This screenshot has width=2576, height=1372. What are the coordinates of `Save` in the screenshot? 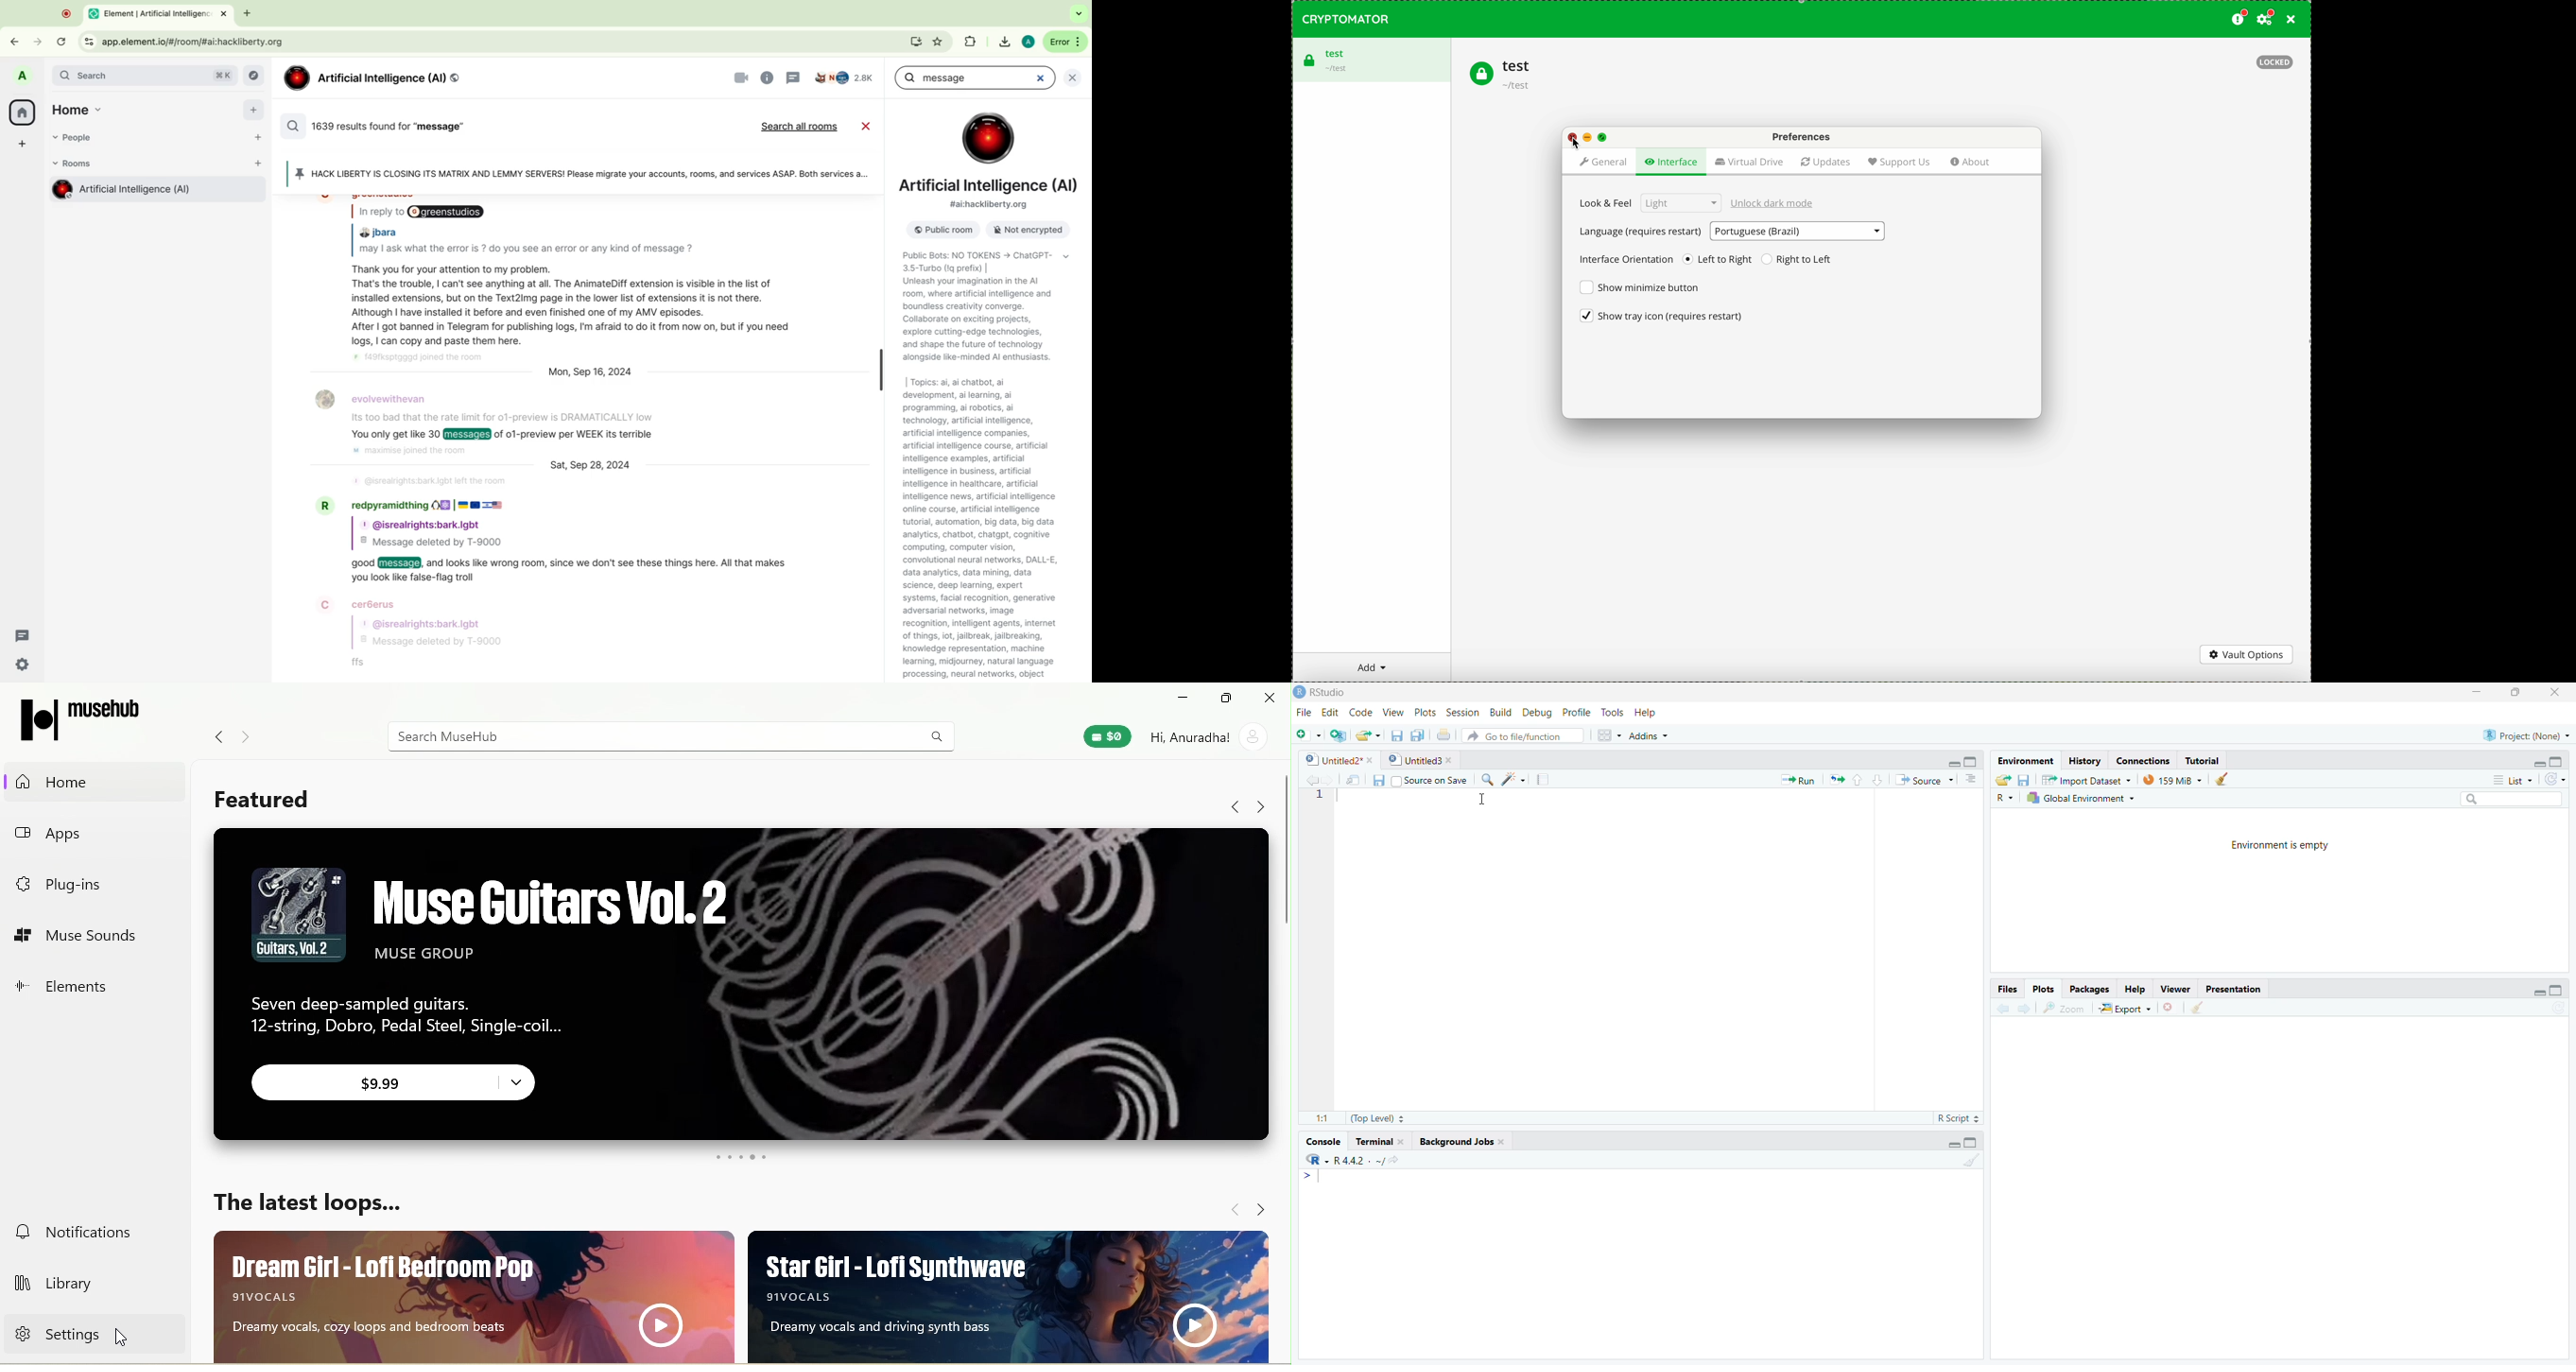 It's located at (1394, 737).